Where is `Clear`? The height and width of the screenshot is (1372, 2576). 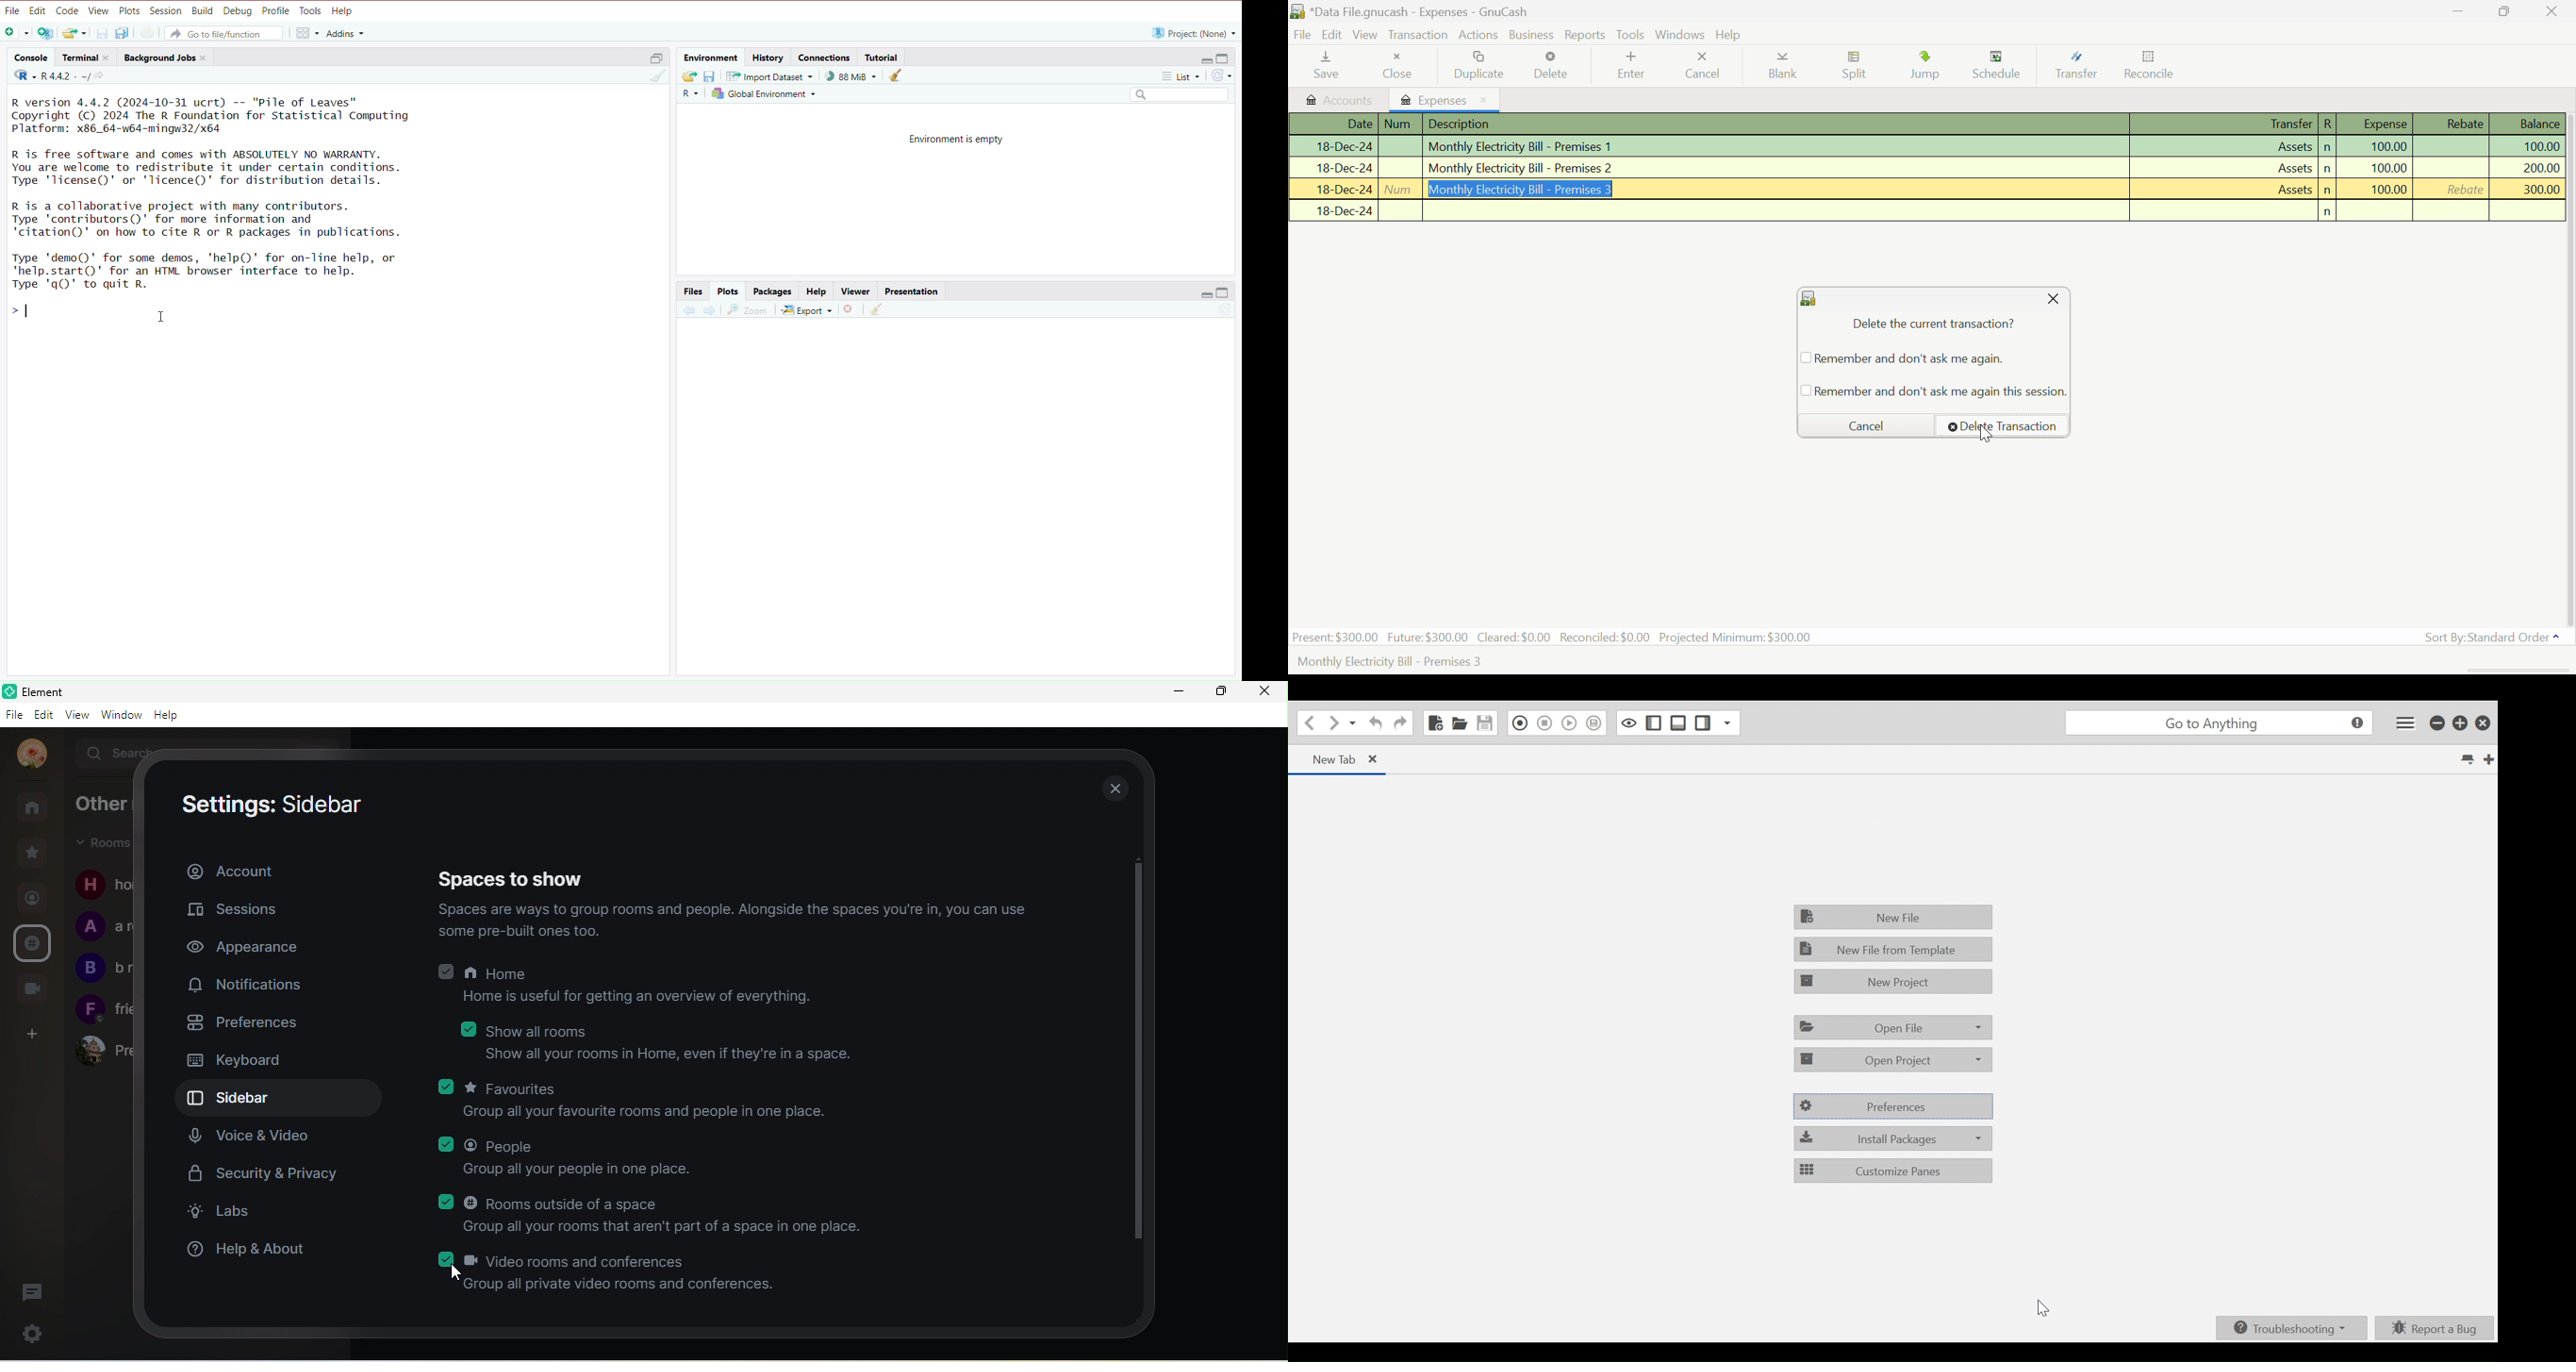
Clear is located at coordinates (877, 309).